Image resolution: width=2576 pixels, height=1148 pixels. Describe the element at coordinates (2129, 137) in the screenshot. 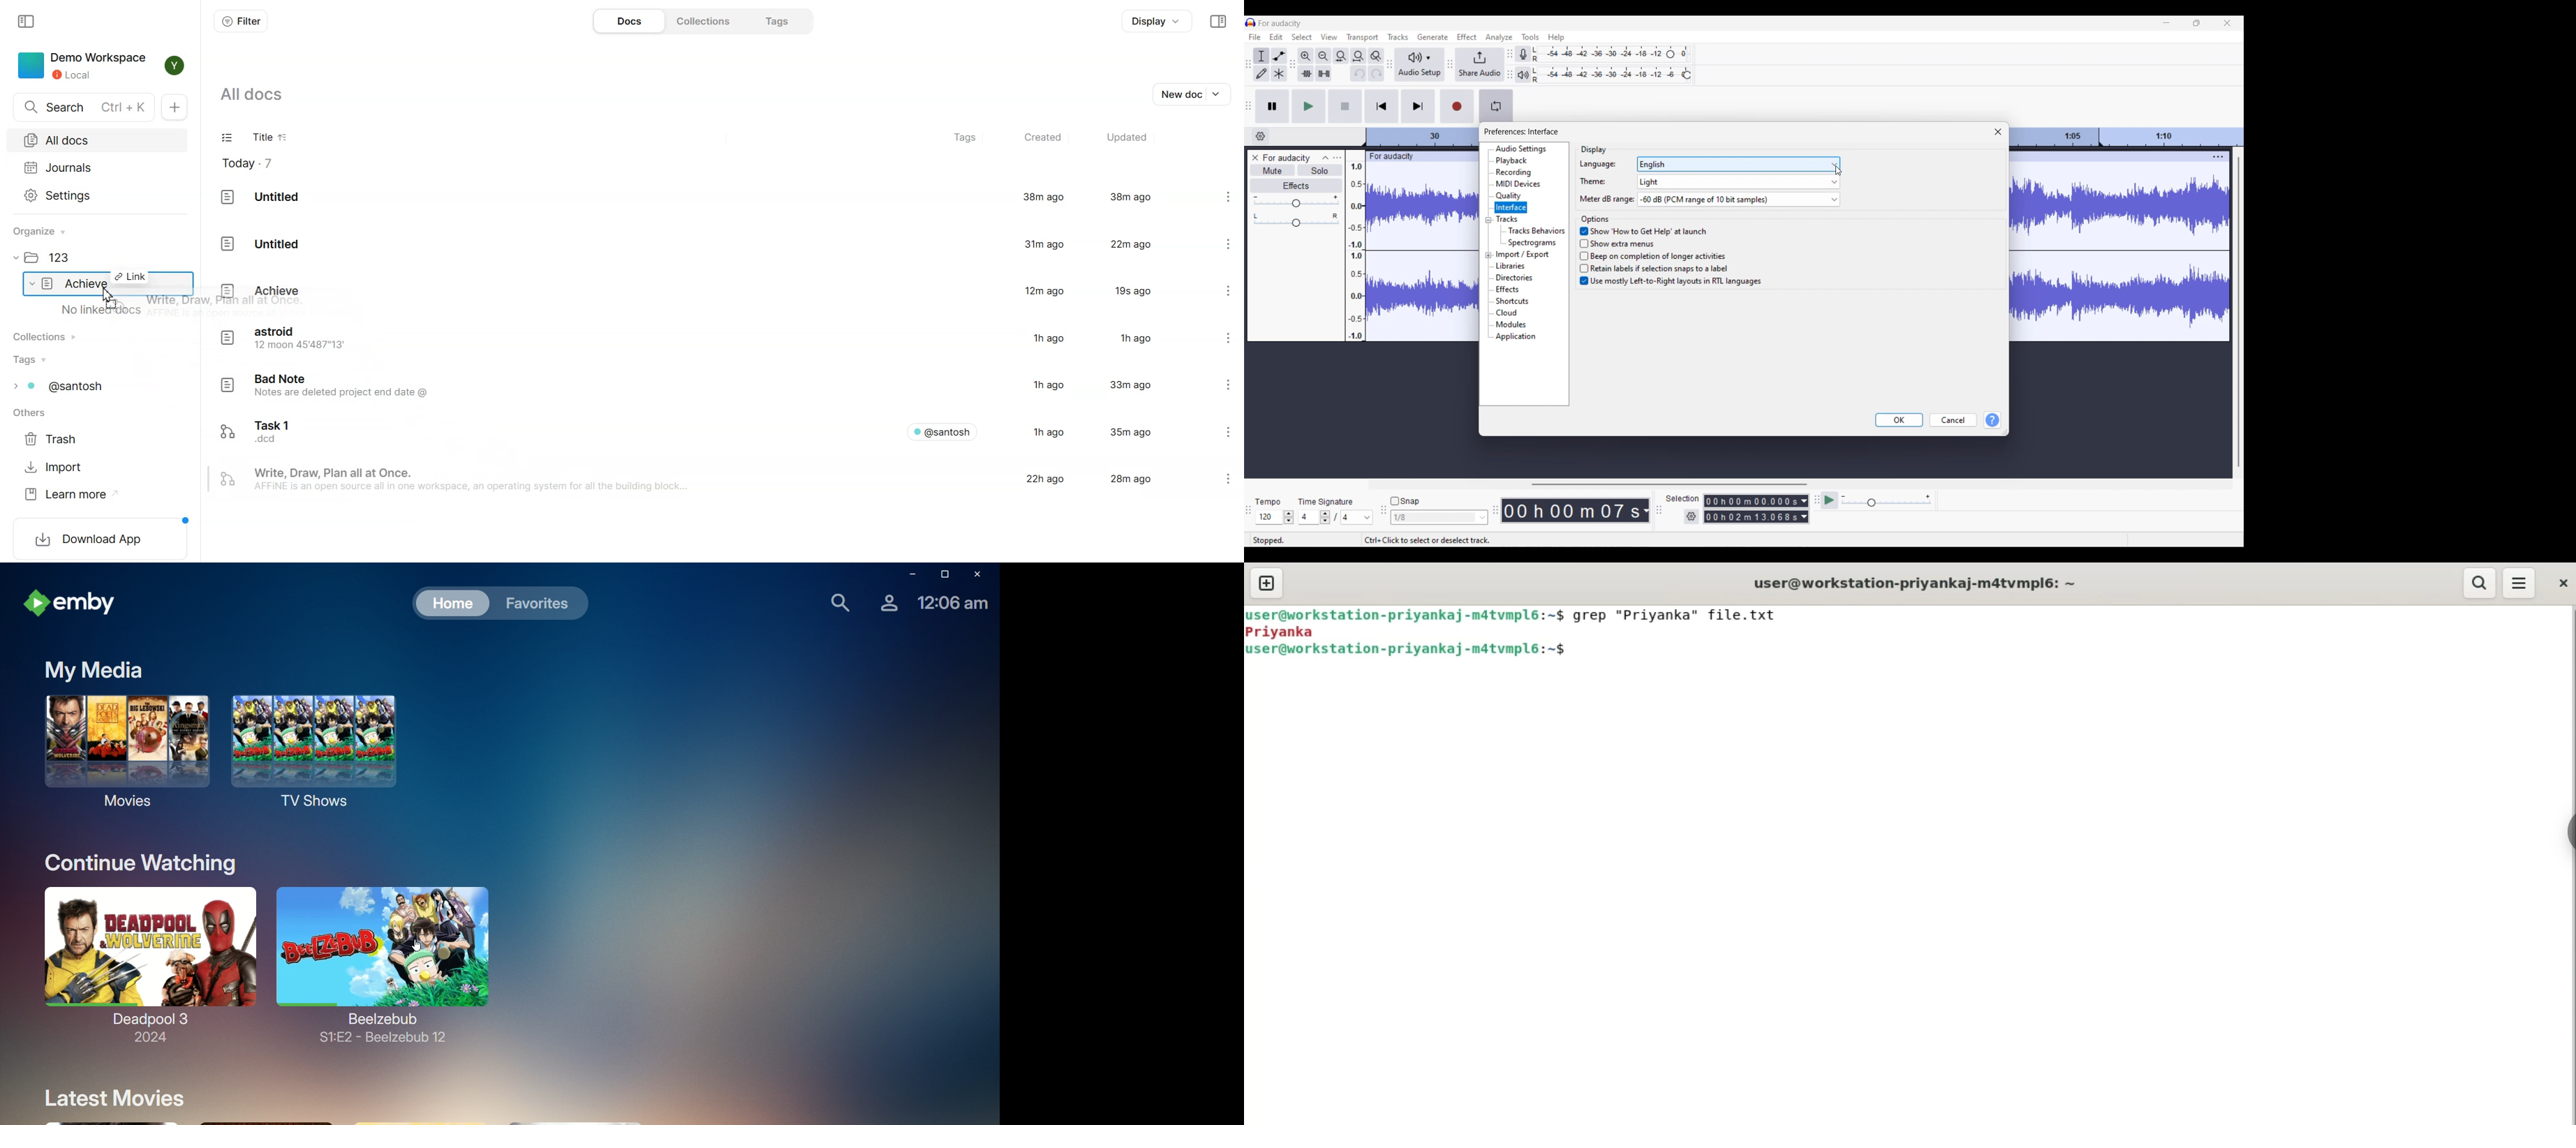

I see `Scale to measure track length` at that location.